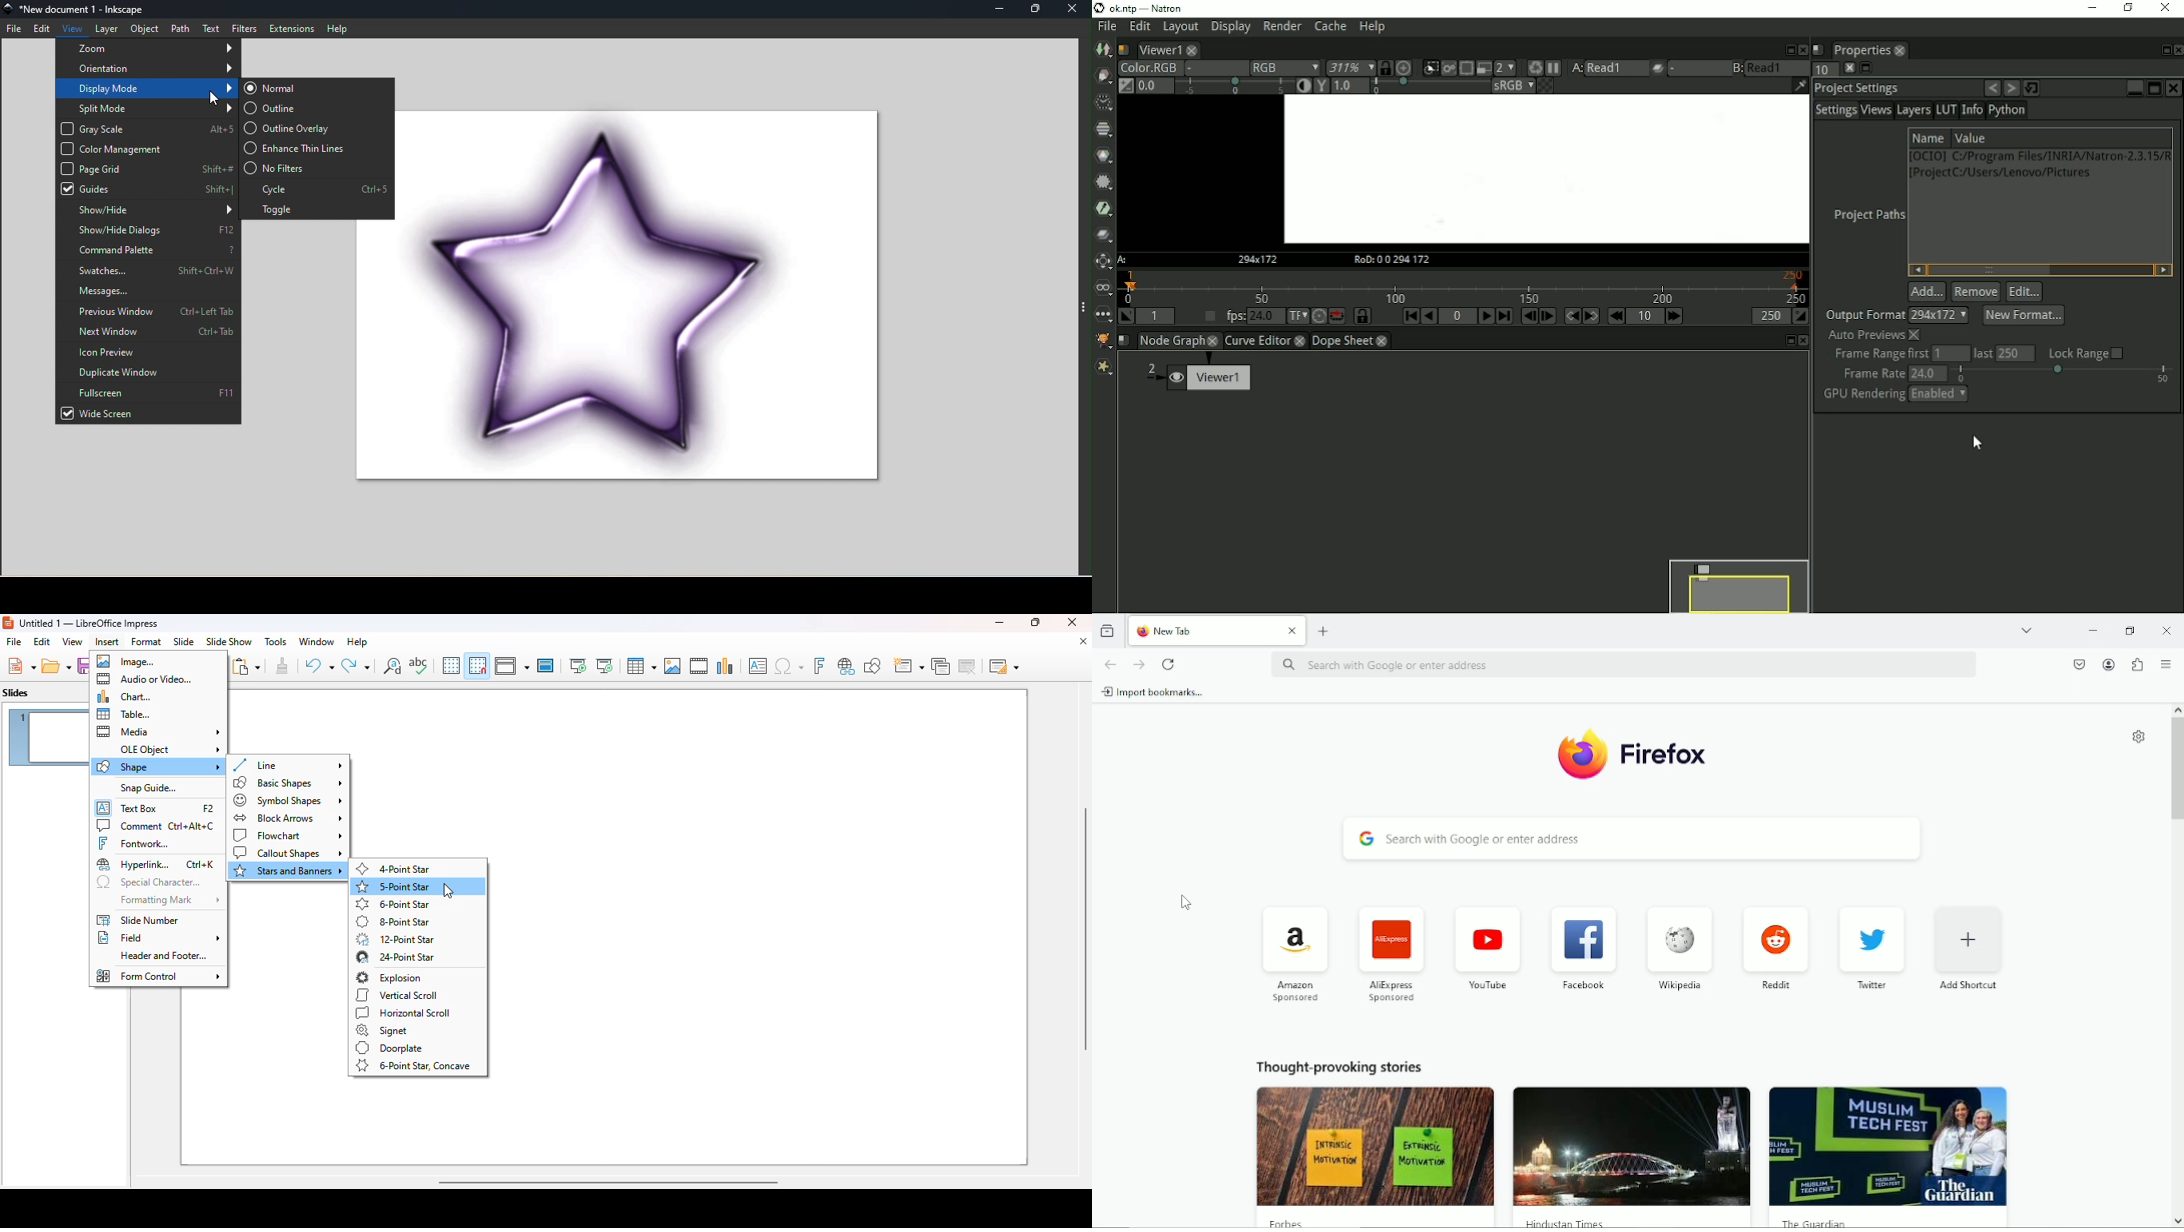  What do you see at coordinates (318, 148) in the screenshot?
I see `Enhance thin lines` at bounding box center [318, 148].